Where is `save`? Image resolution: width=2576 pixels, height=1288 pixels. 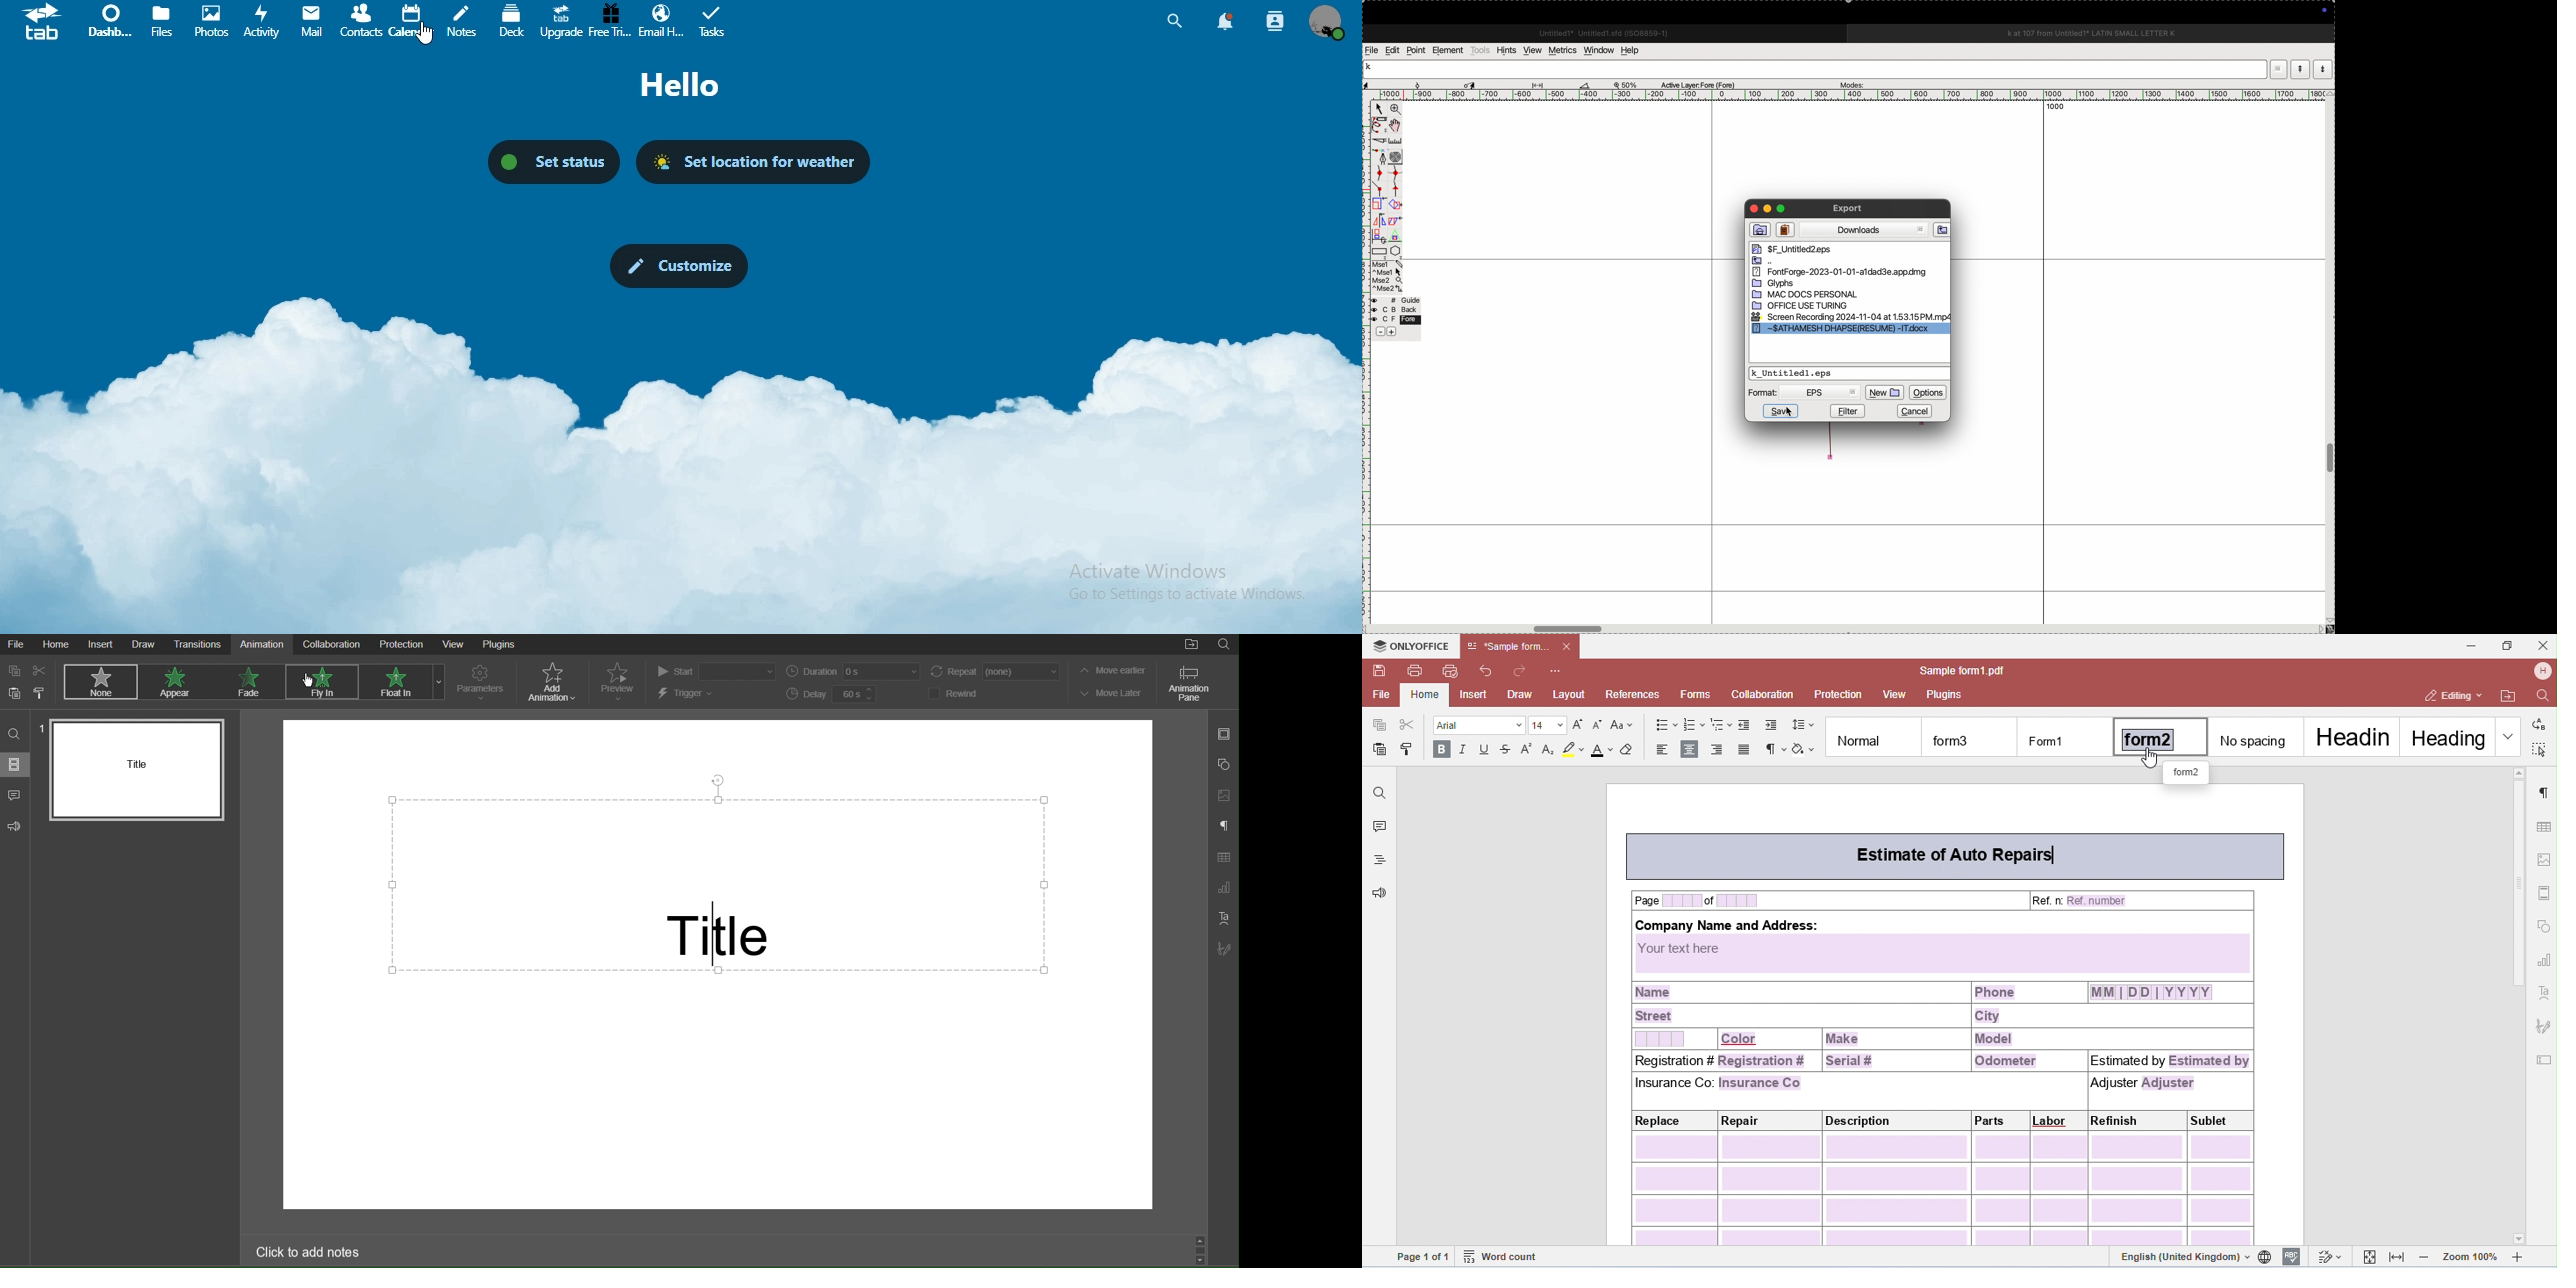 save is located at coordinates (1780, 411).